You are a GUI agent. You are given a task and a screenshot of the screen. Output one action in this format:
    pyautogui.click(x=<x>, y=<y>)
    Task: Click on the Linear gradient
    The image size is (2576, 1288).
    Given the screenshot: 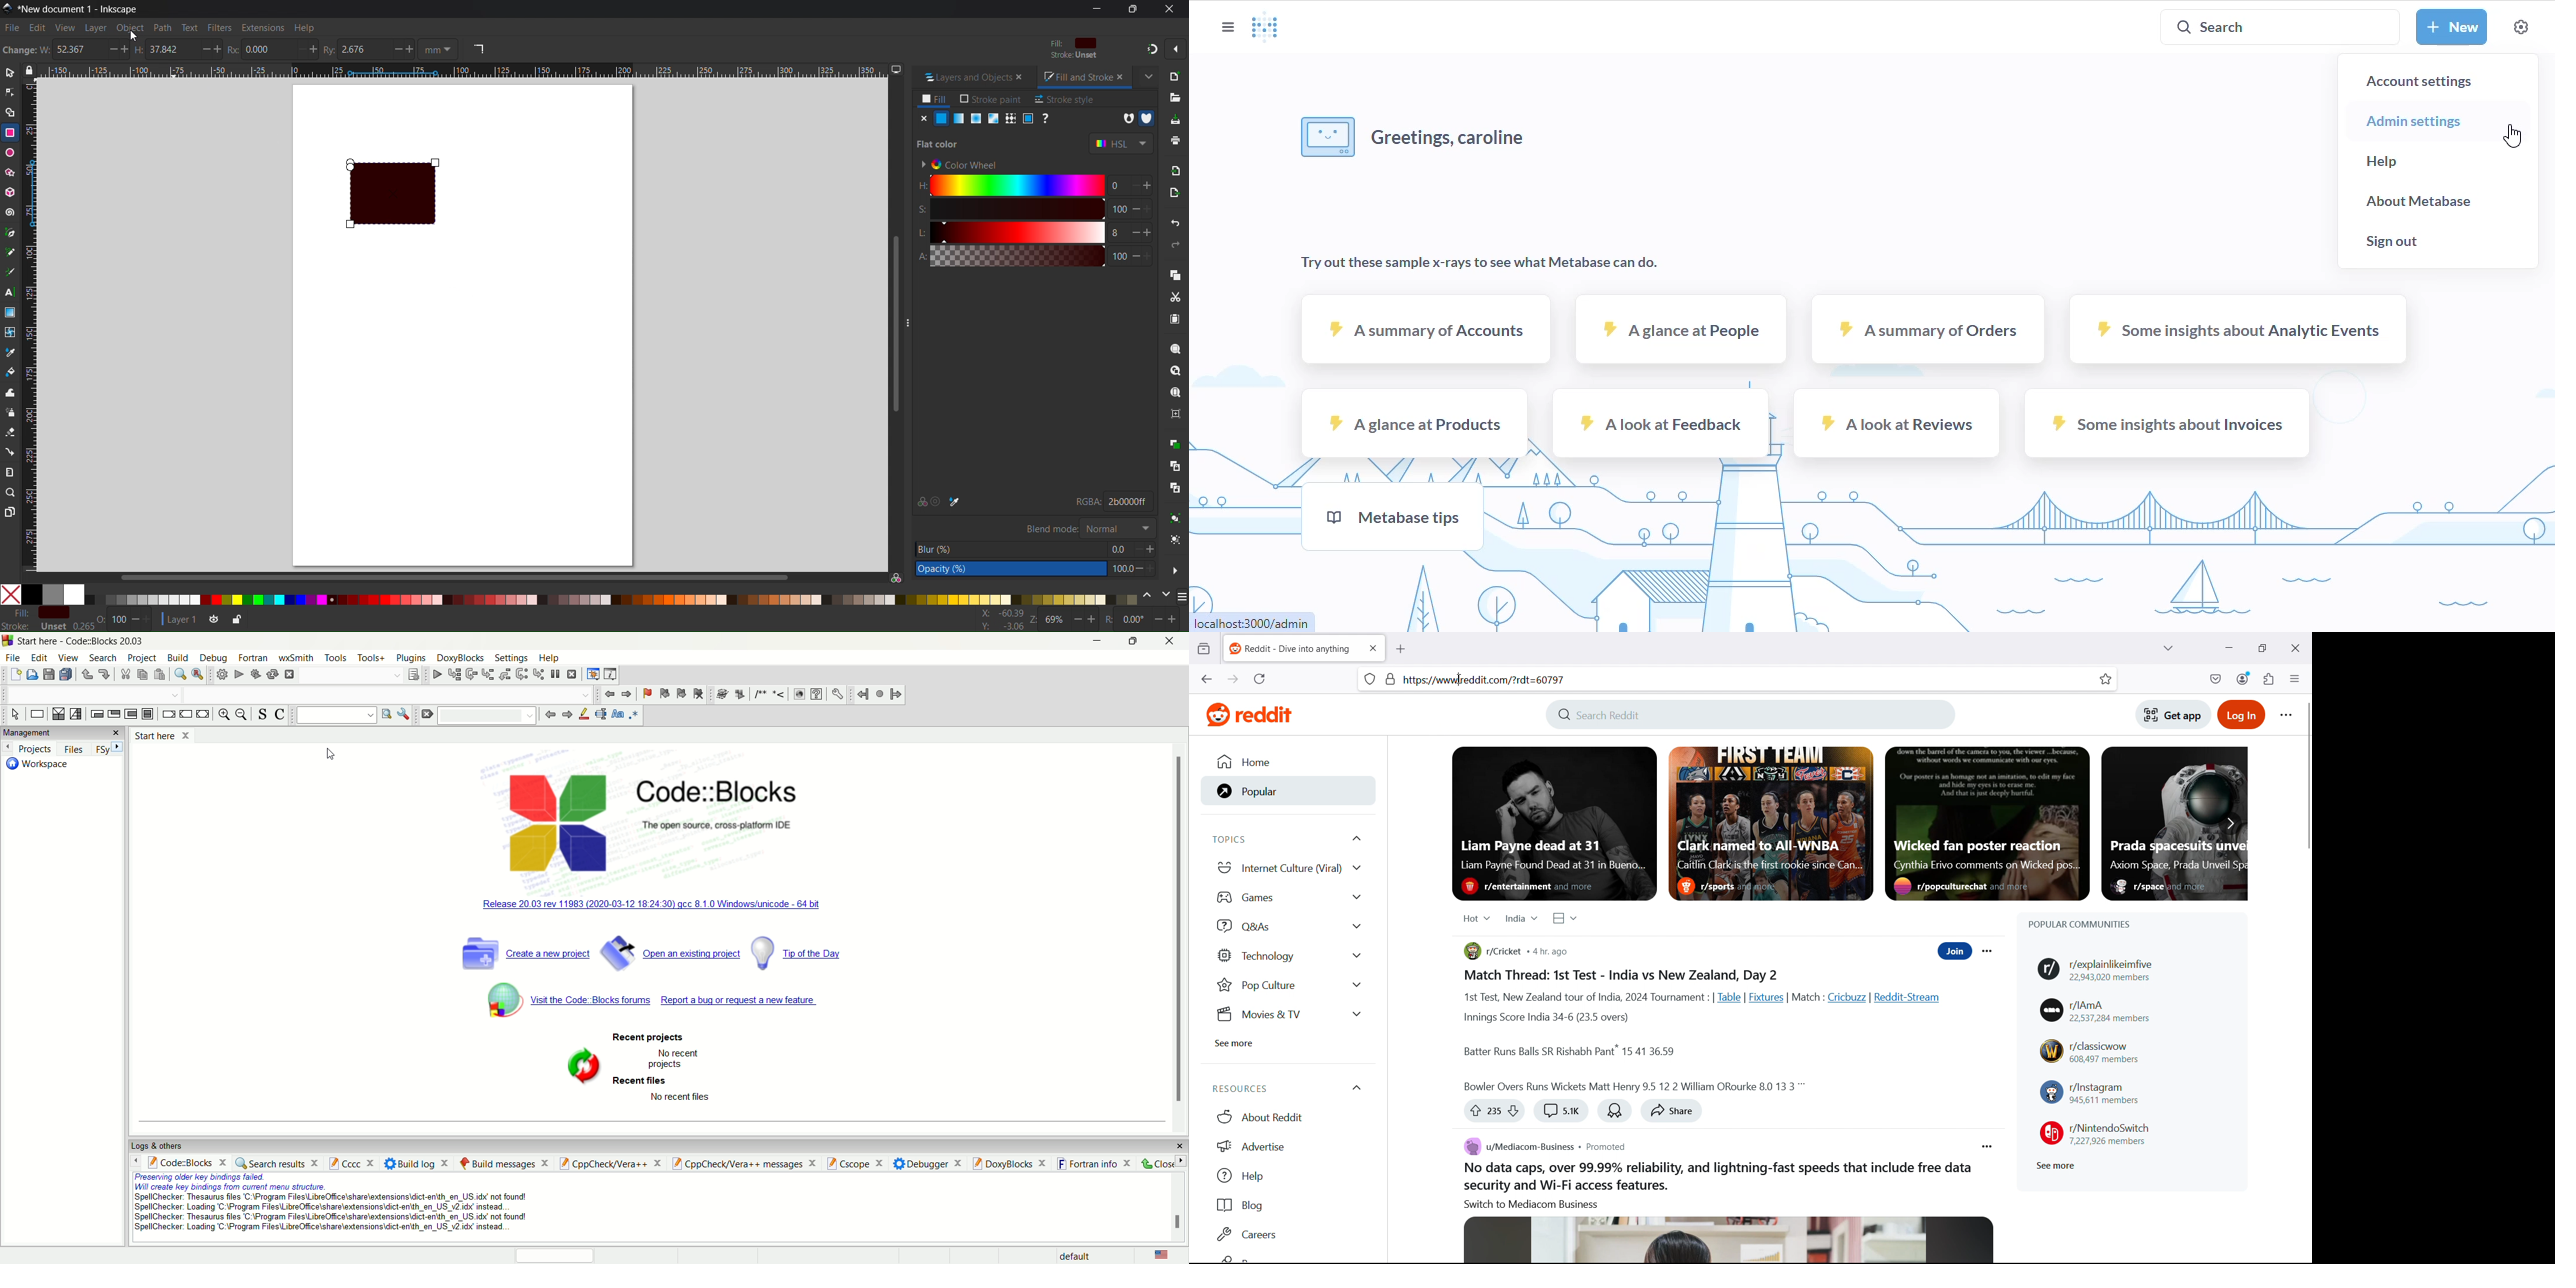 What is the action you would take?
    pyautogui.click(x=960, y=118)
    